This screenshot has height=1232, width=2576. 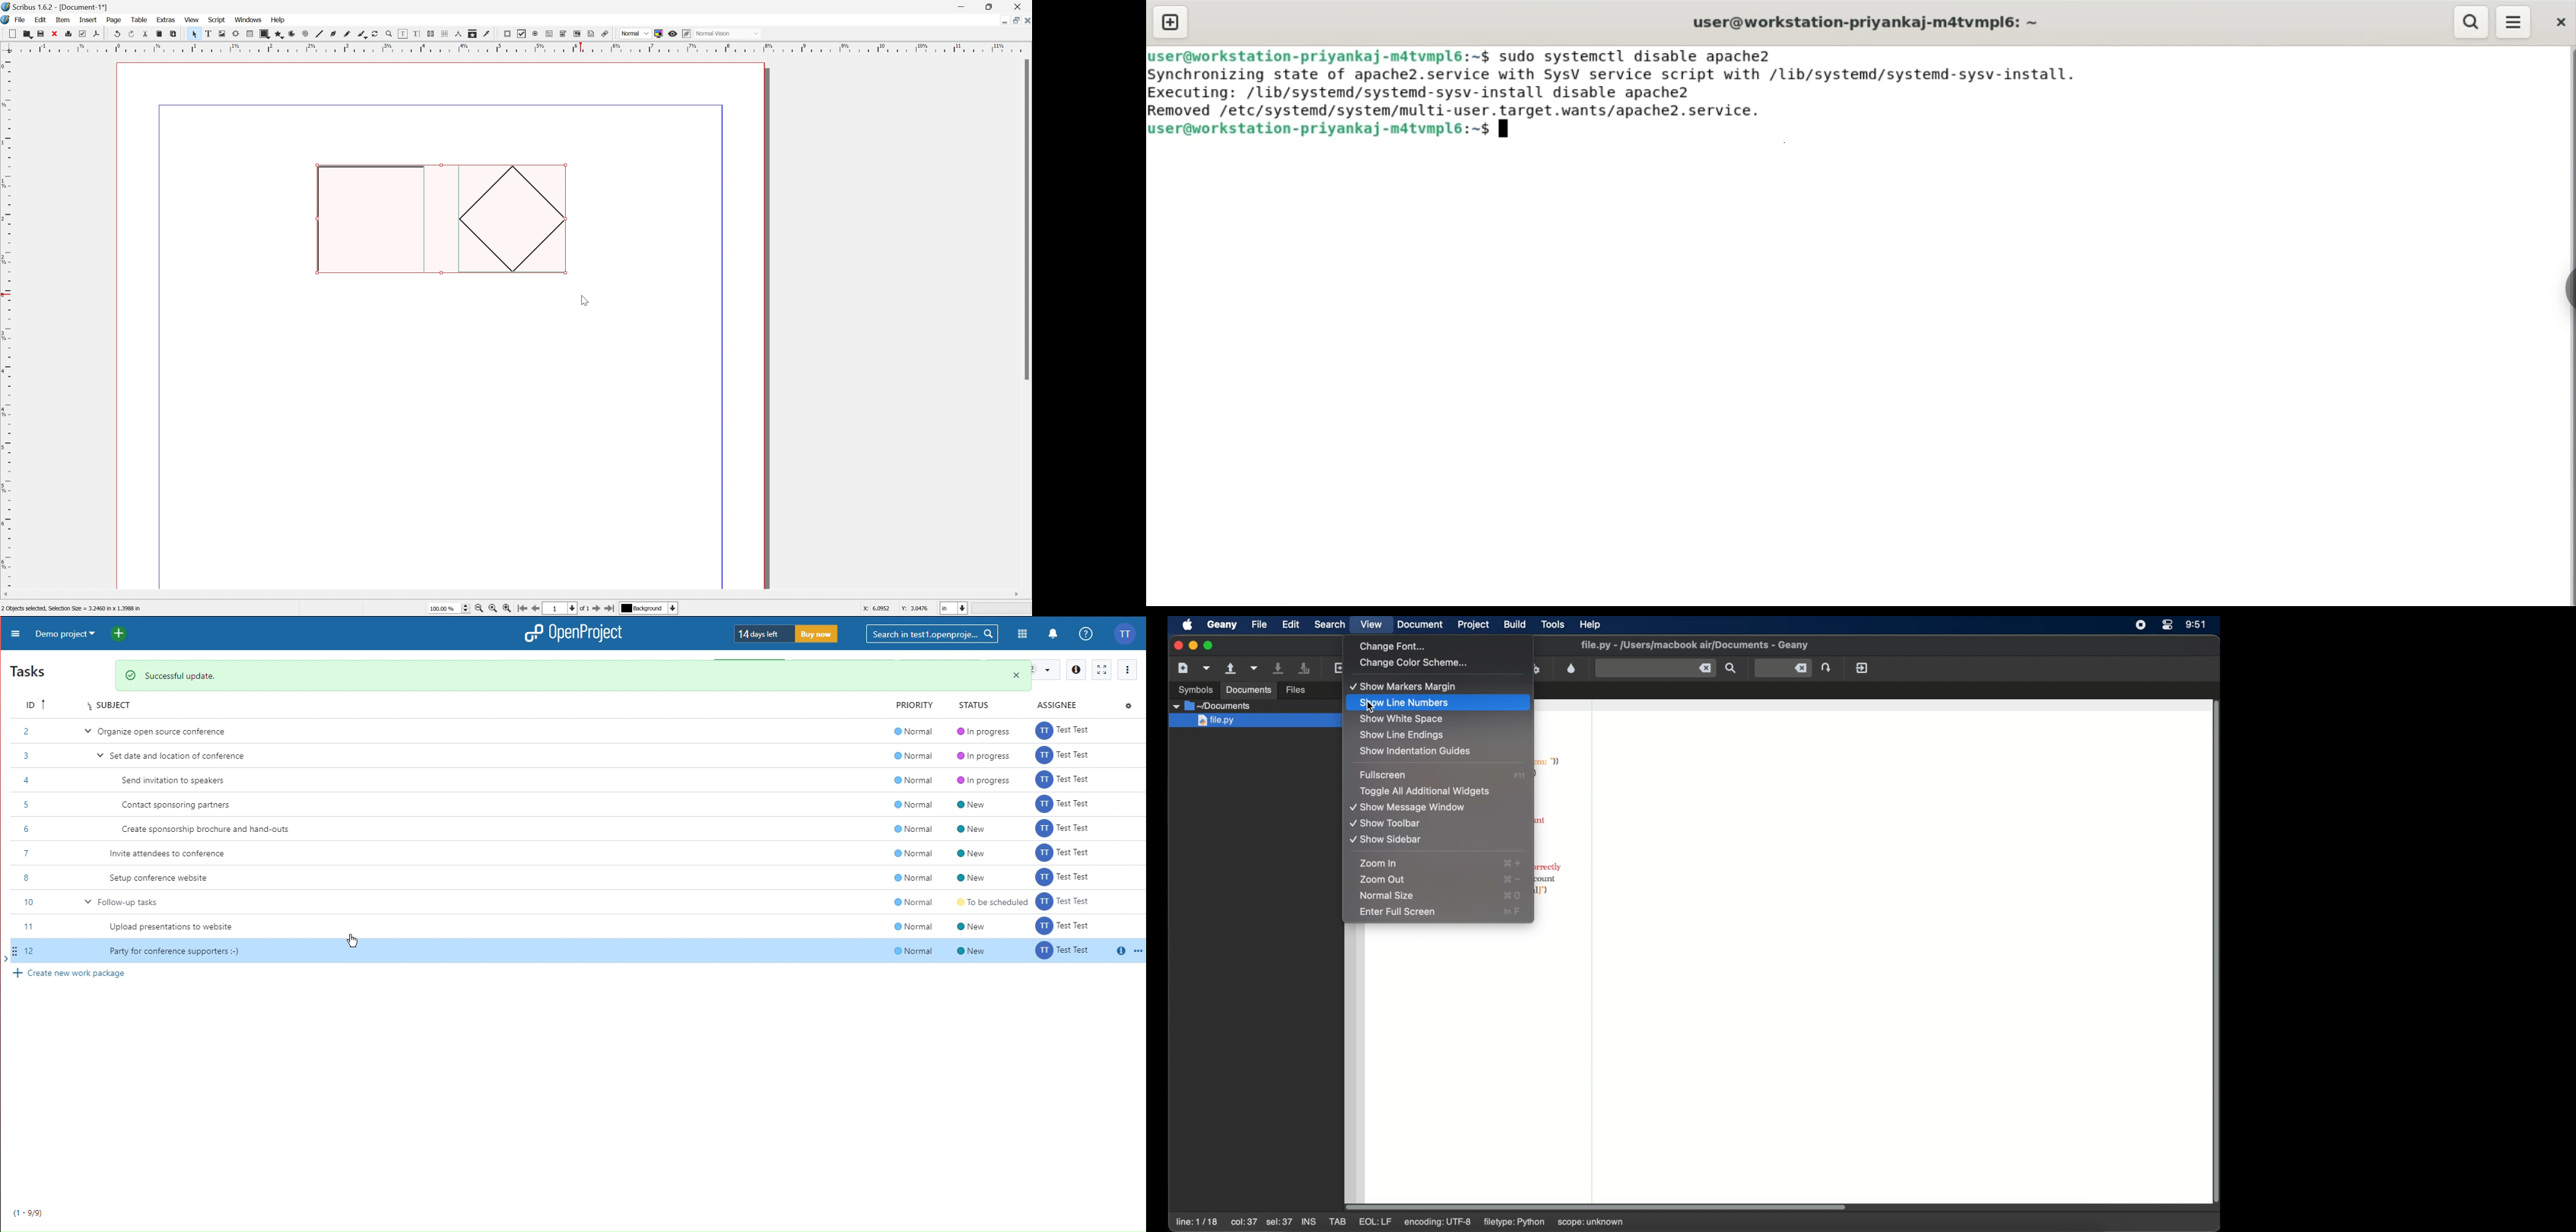 I want to click on Minimize, so click(x=962, y=6).